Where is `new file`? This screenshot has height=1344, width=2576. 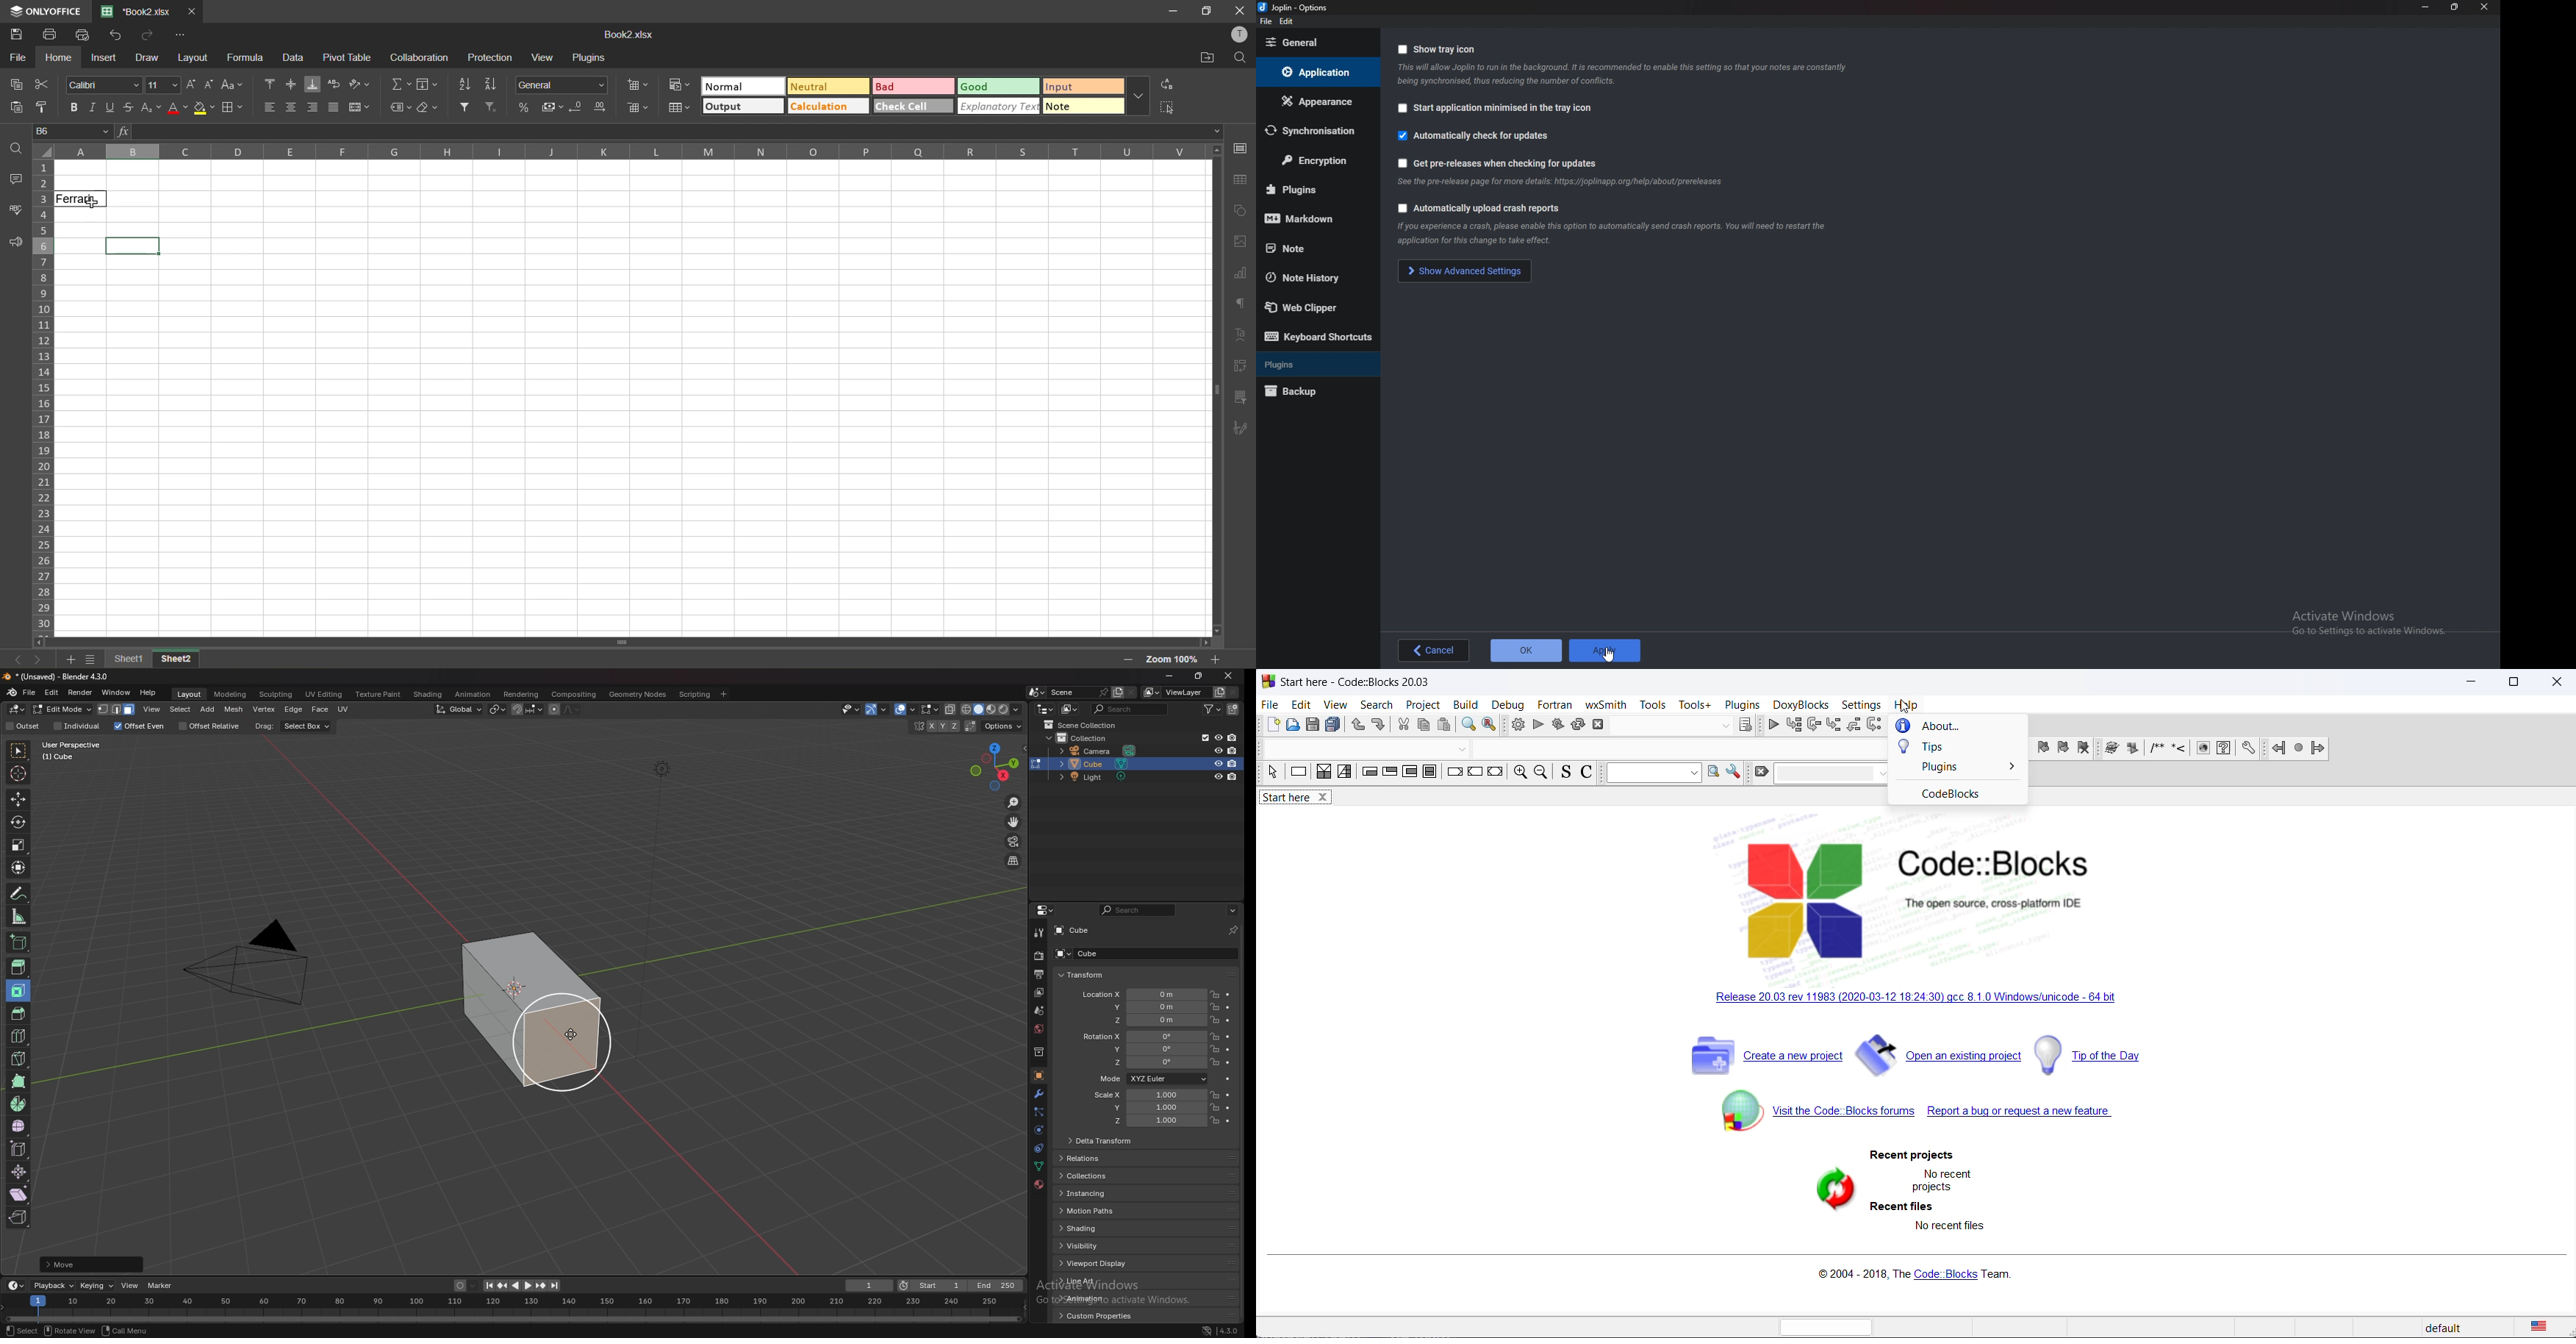 new file is located at coordinates (1272, 724).